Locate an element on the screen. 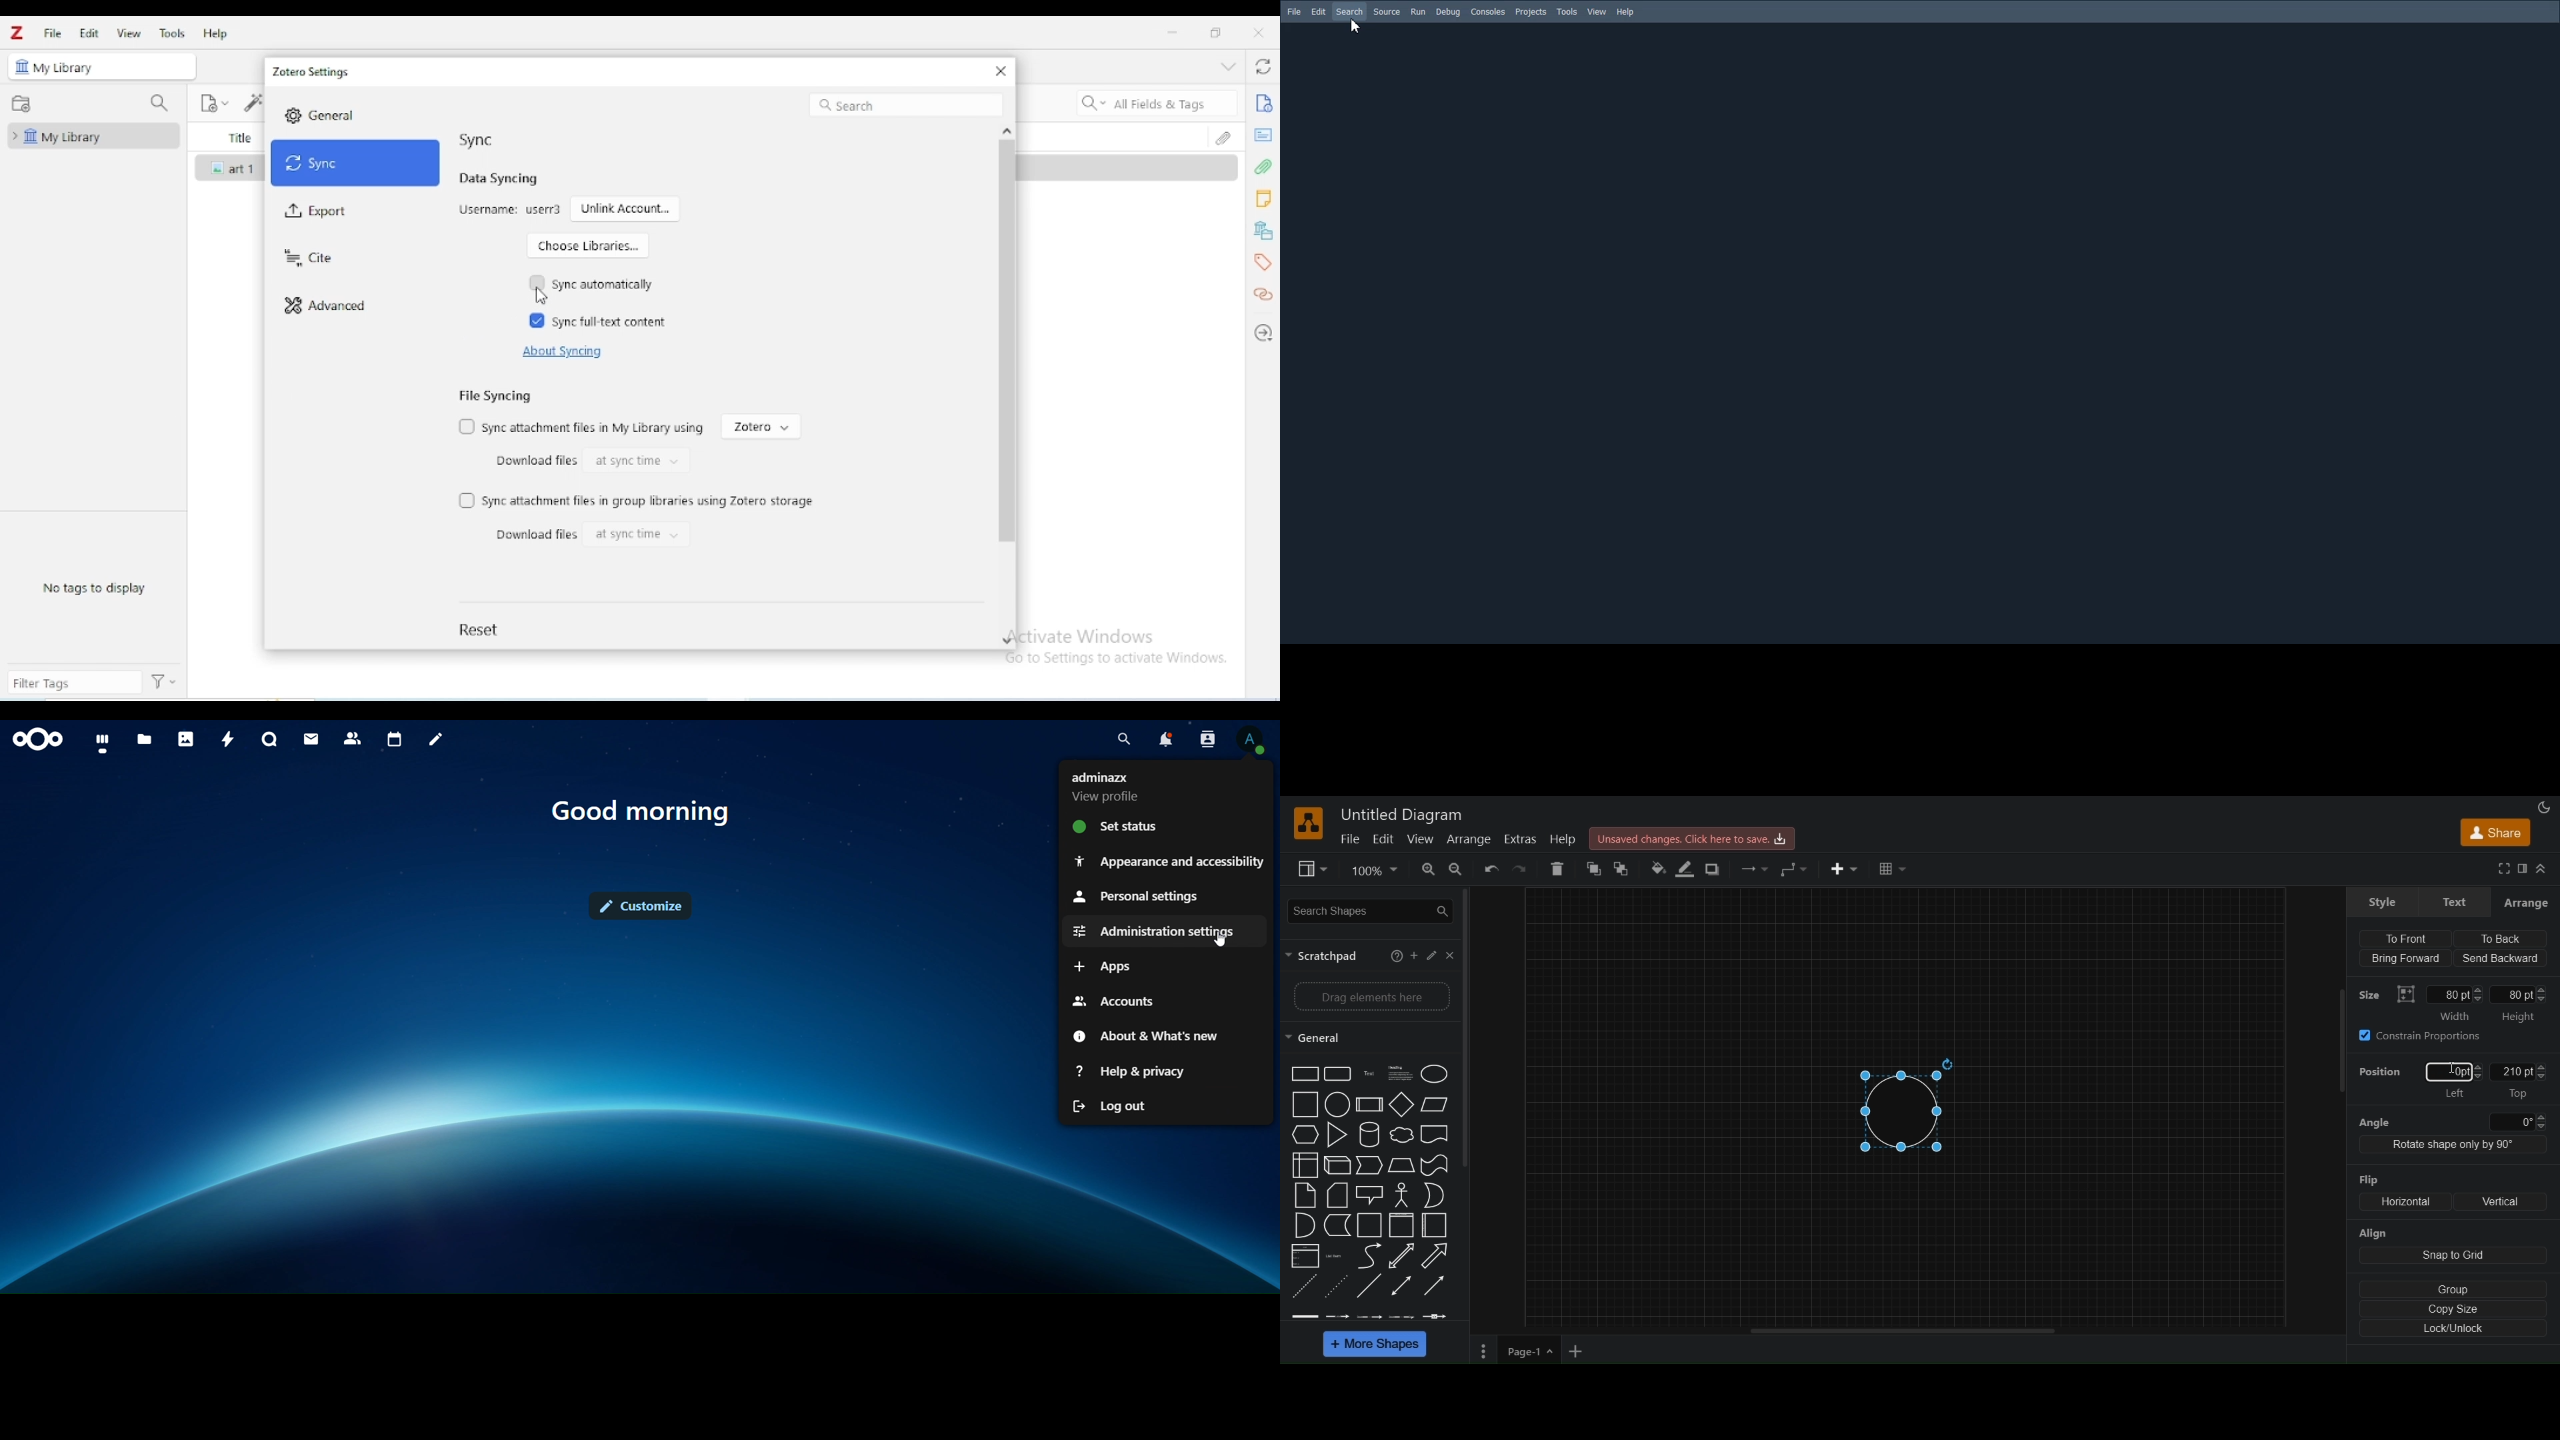  title is located at coordinates (238, 137).